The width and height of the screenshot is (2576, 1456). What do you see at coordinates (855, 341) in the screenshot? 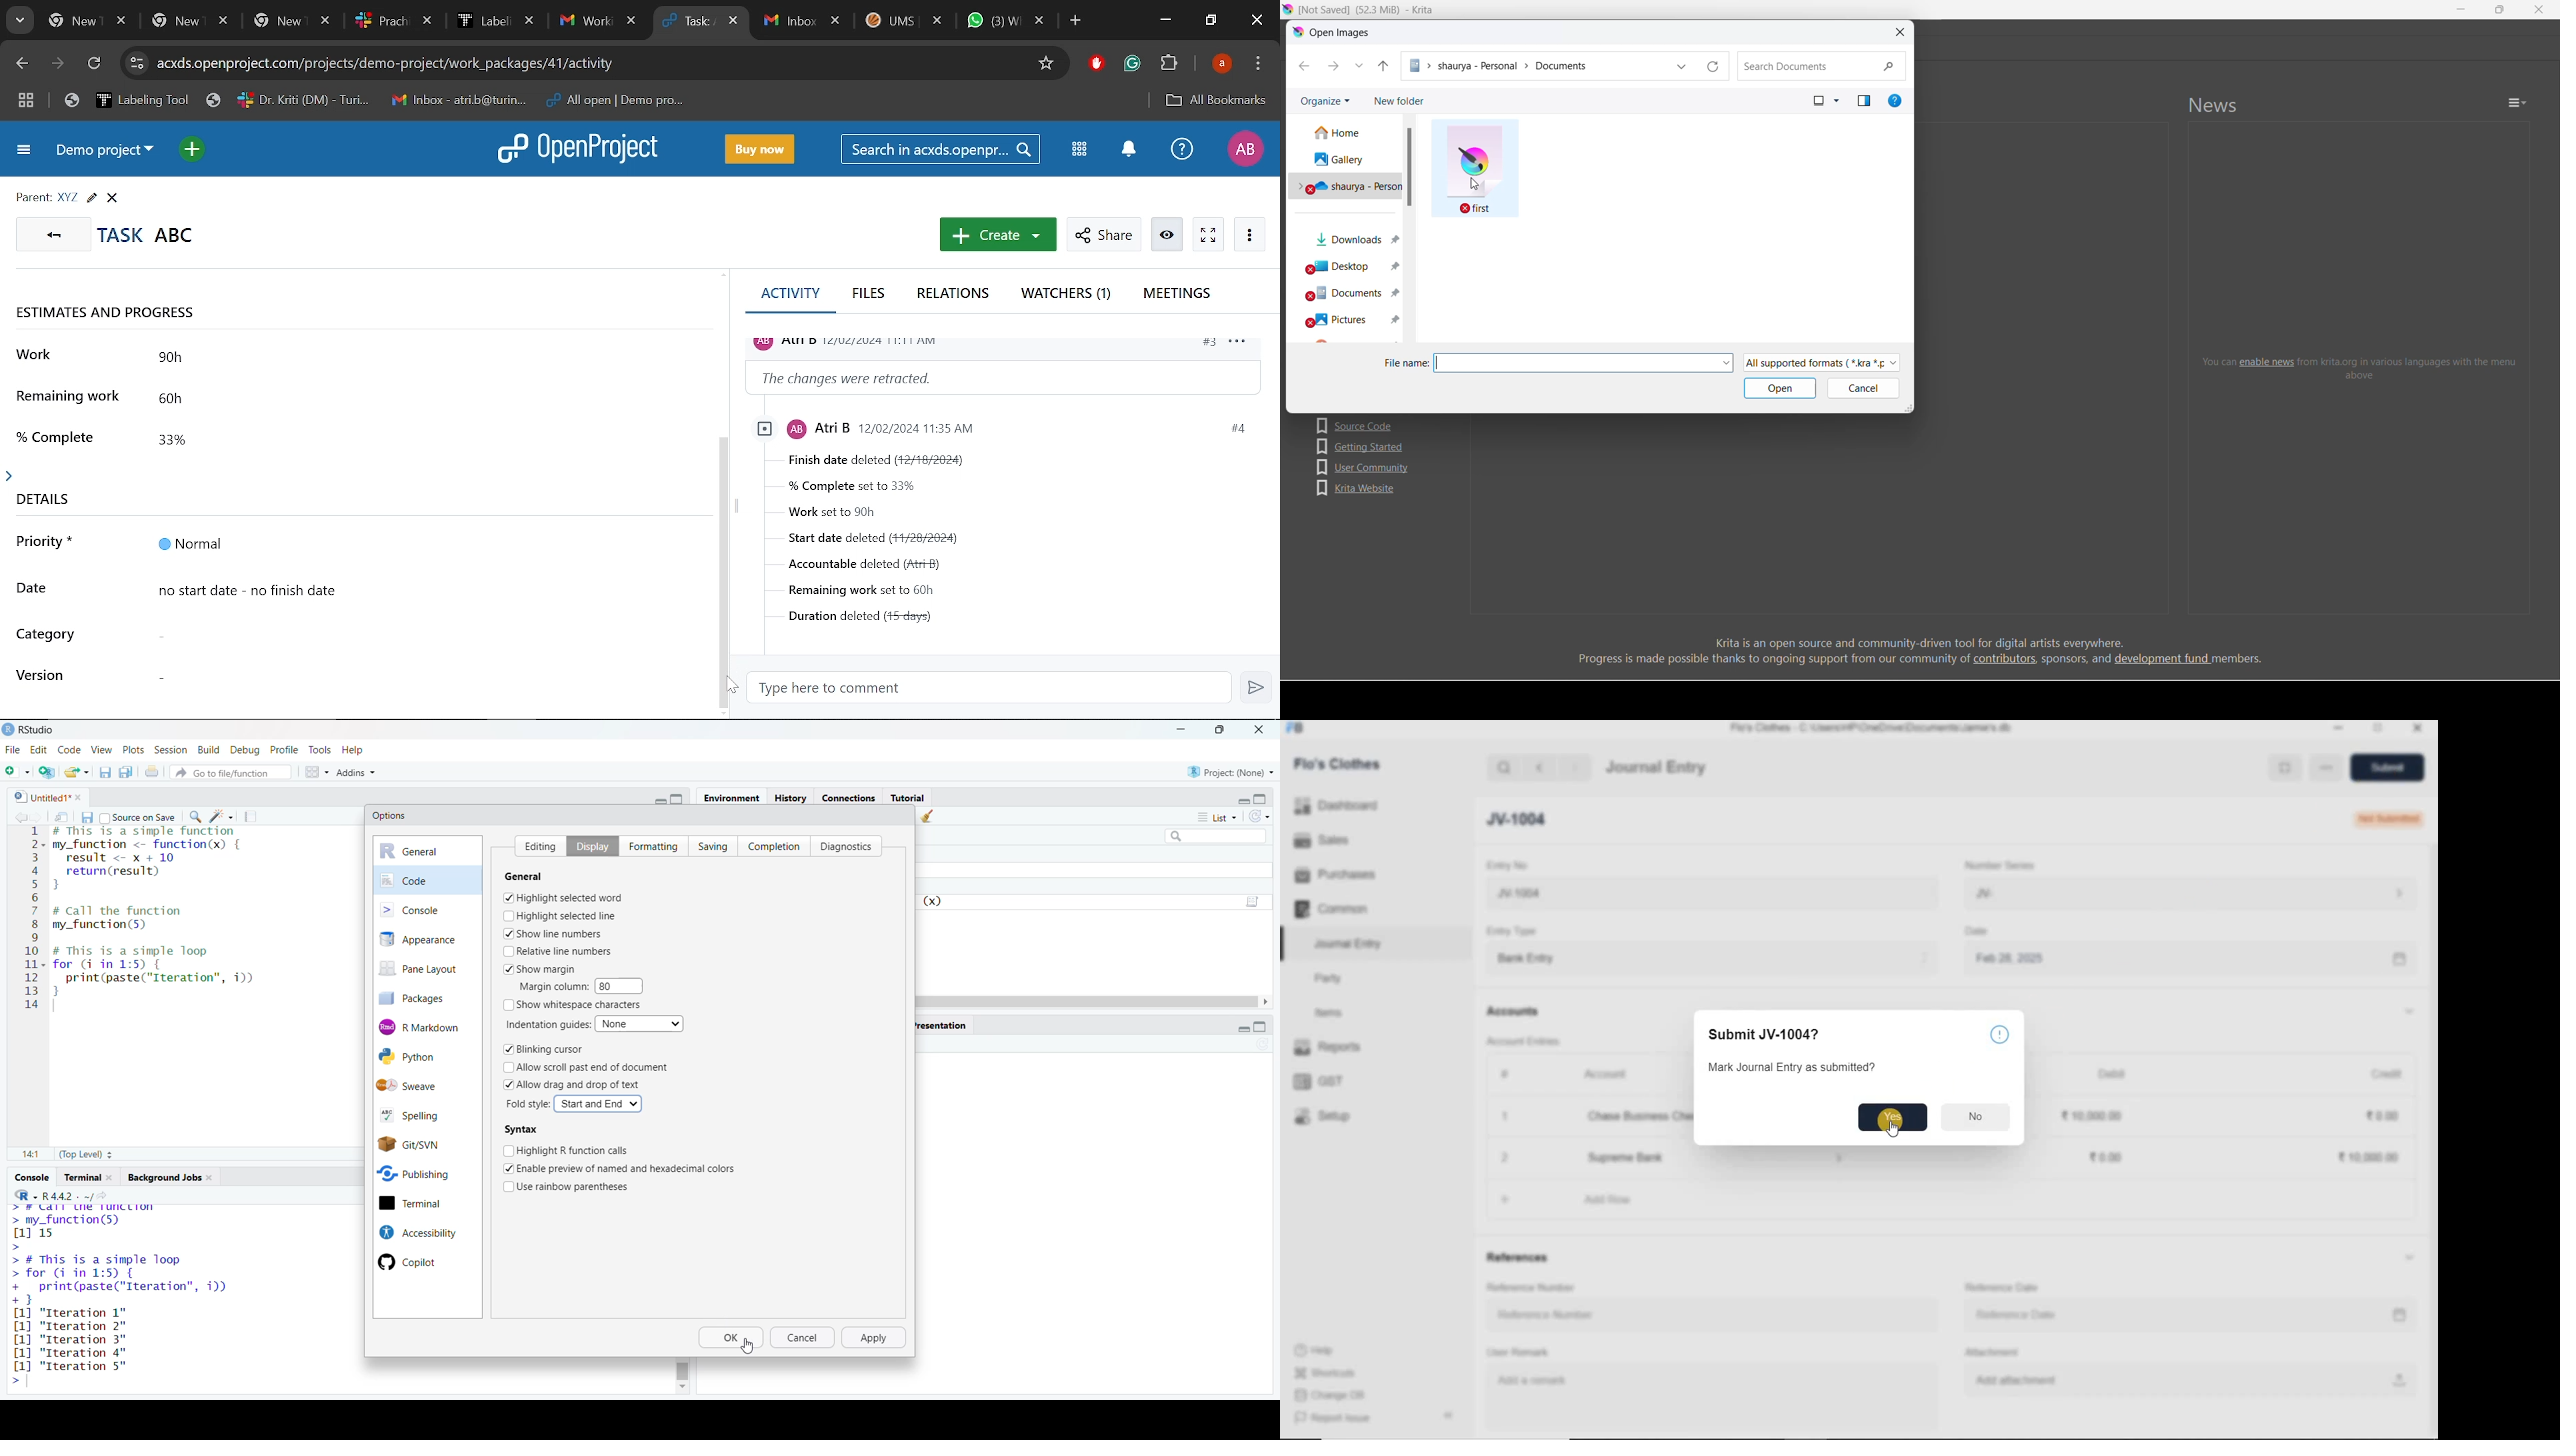
I see `profile` at bounding box center [855, 341].